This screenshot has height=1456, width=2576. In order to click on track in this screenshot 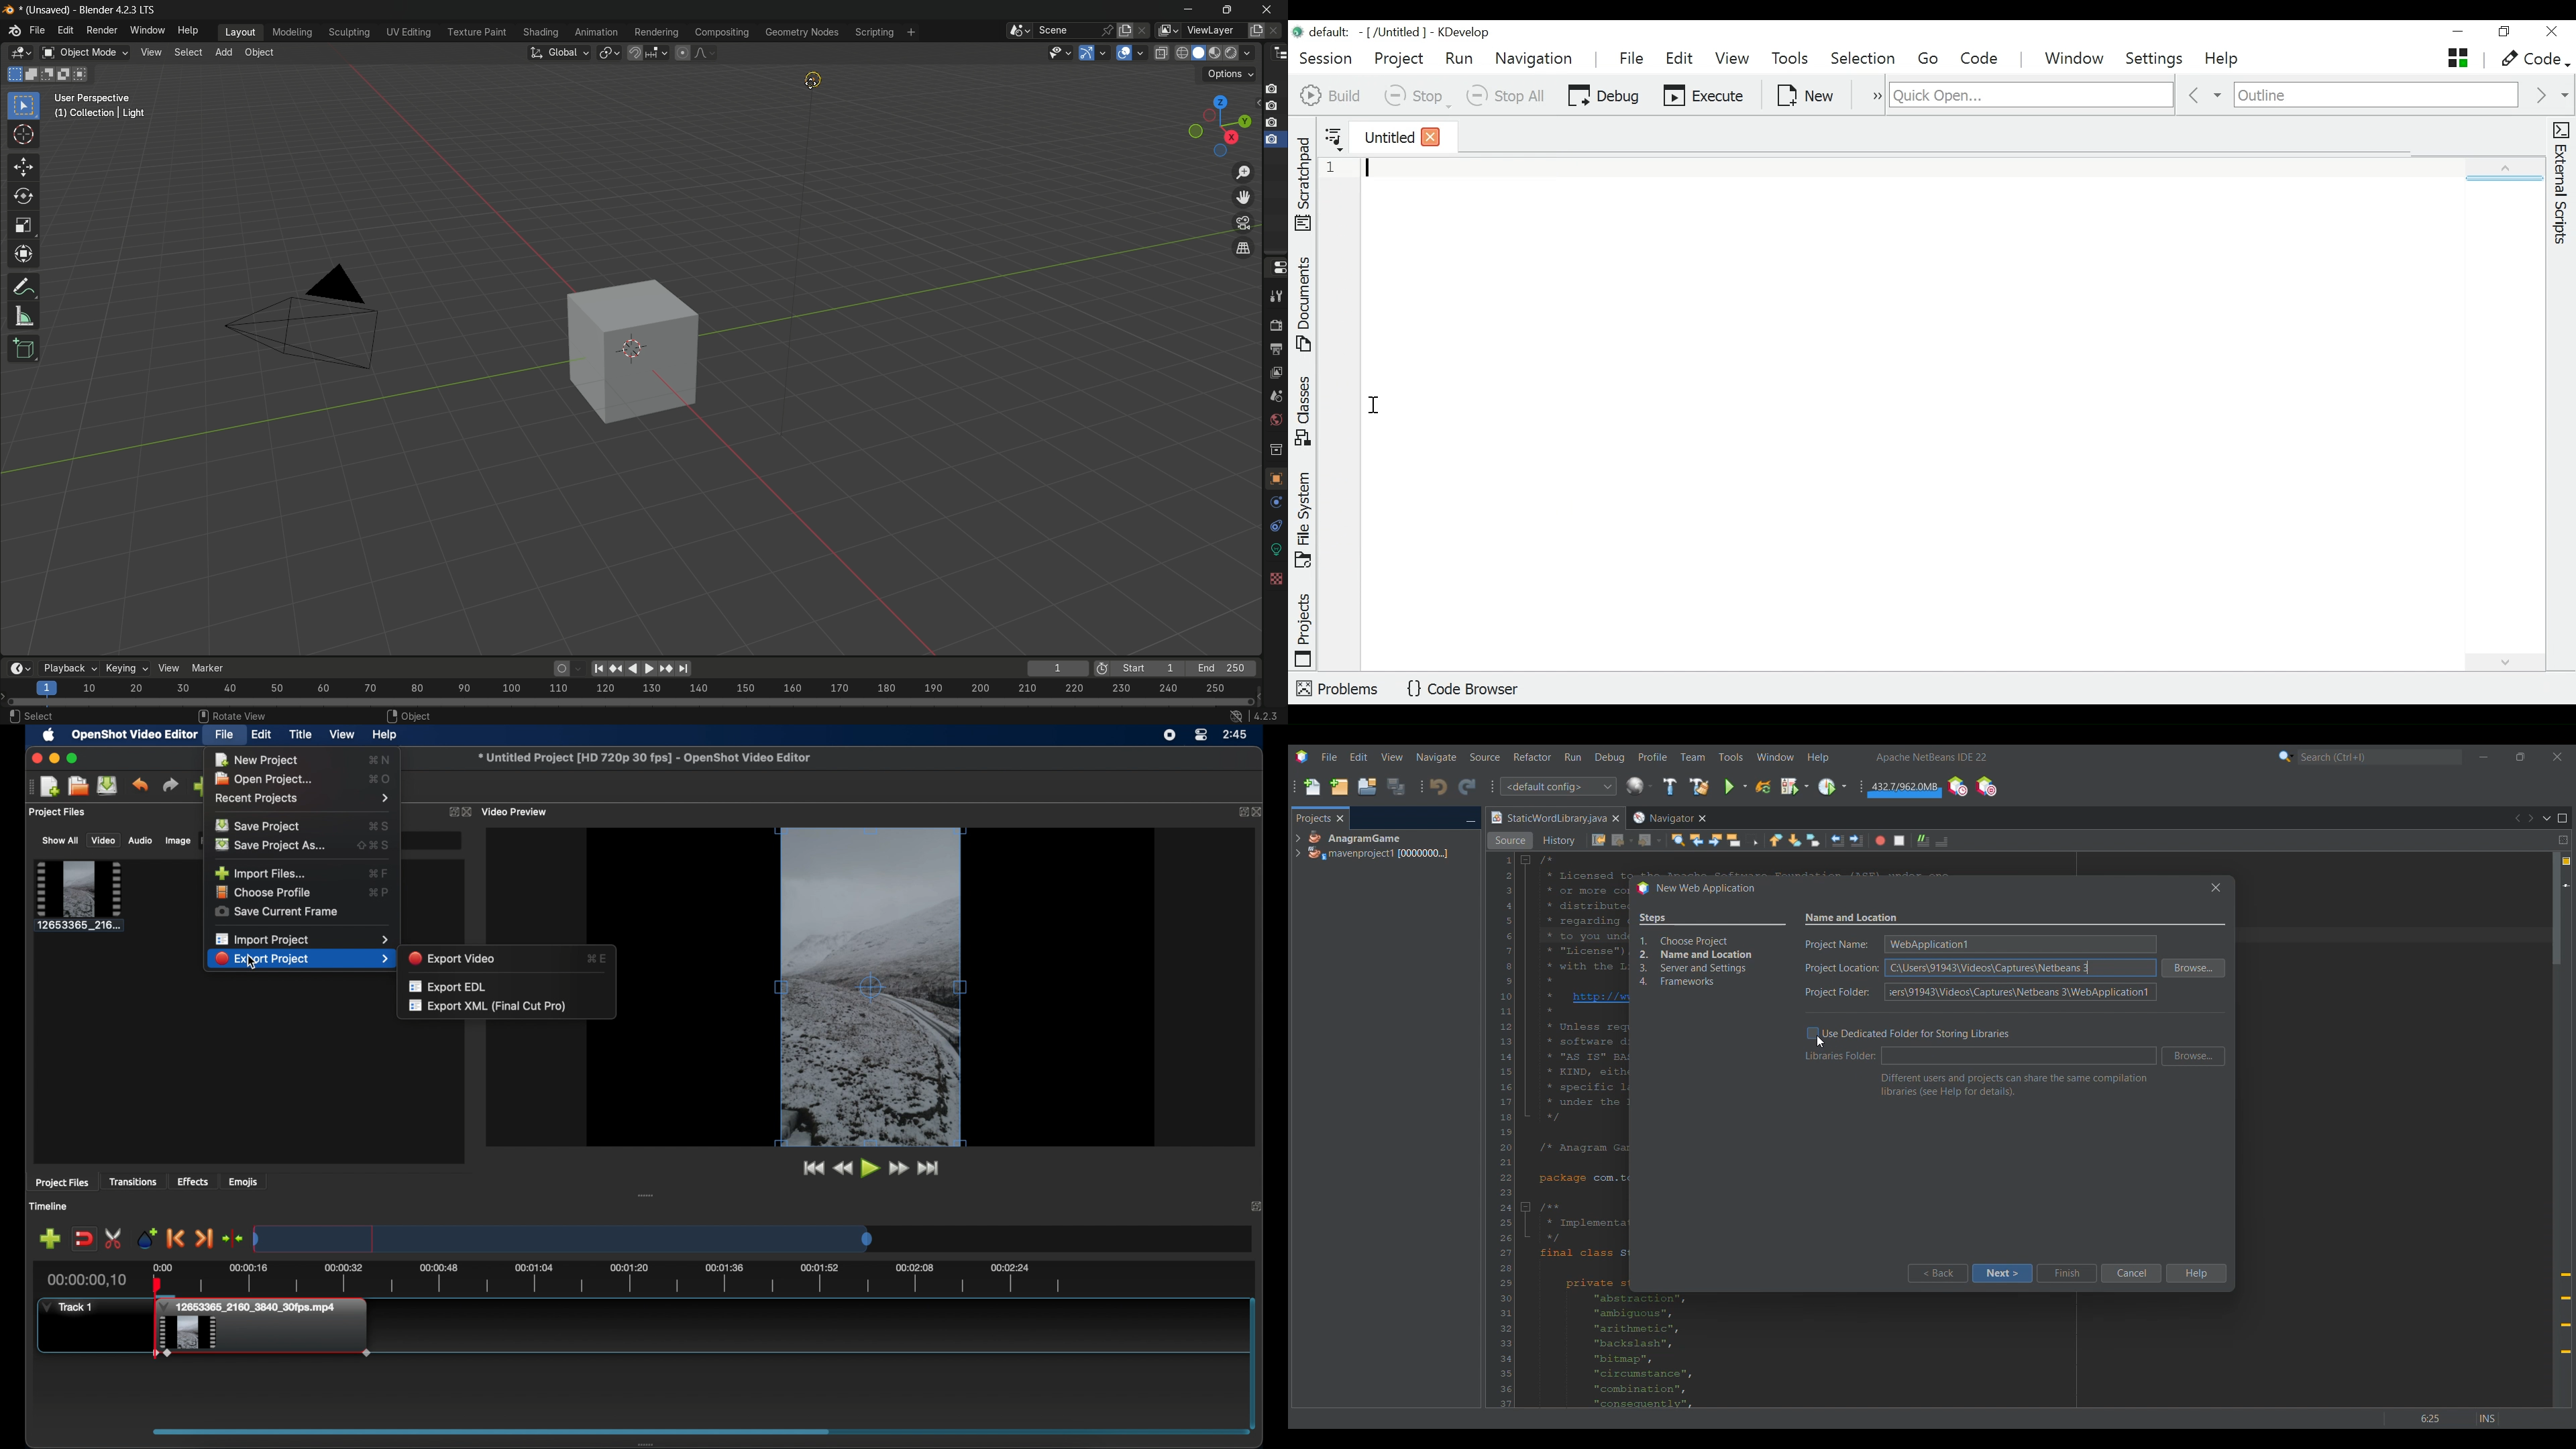, I will do `click(68, 1306)`.